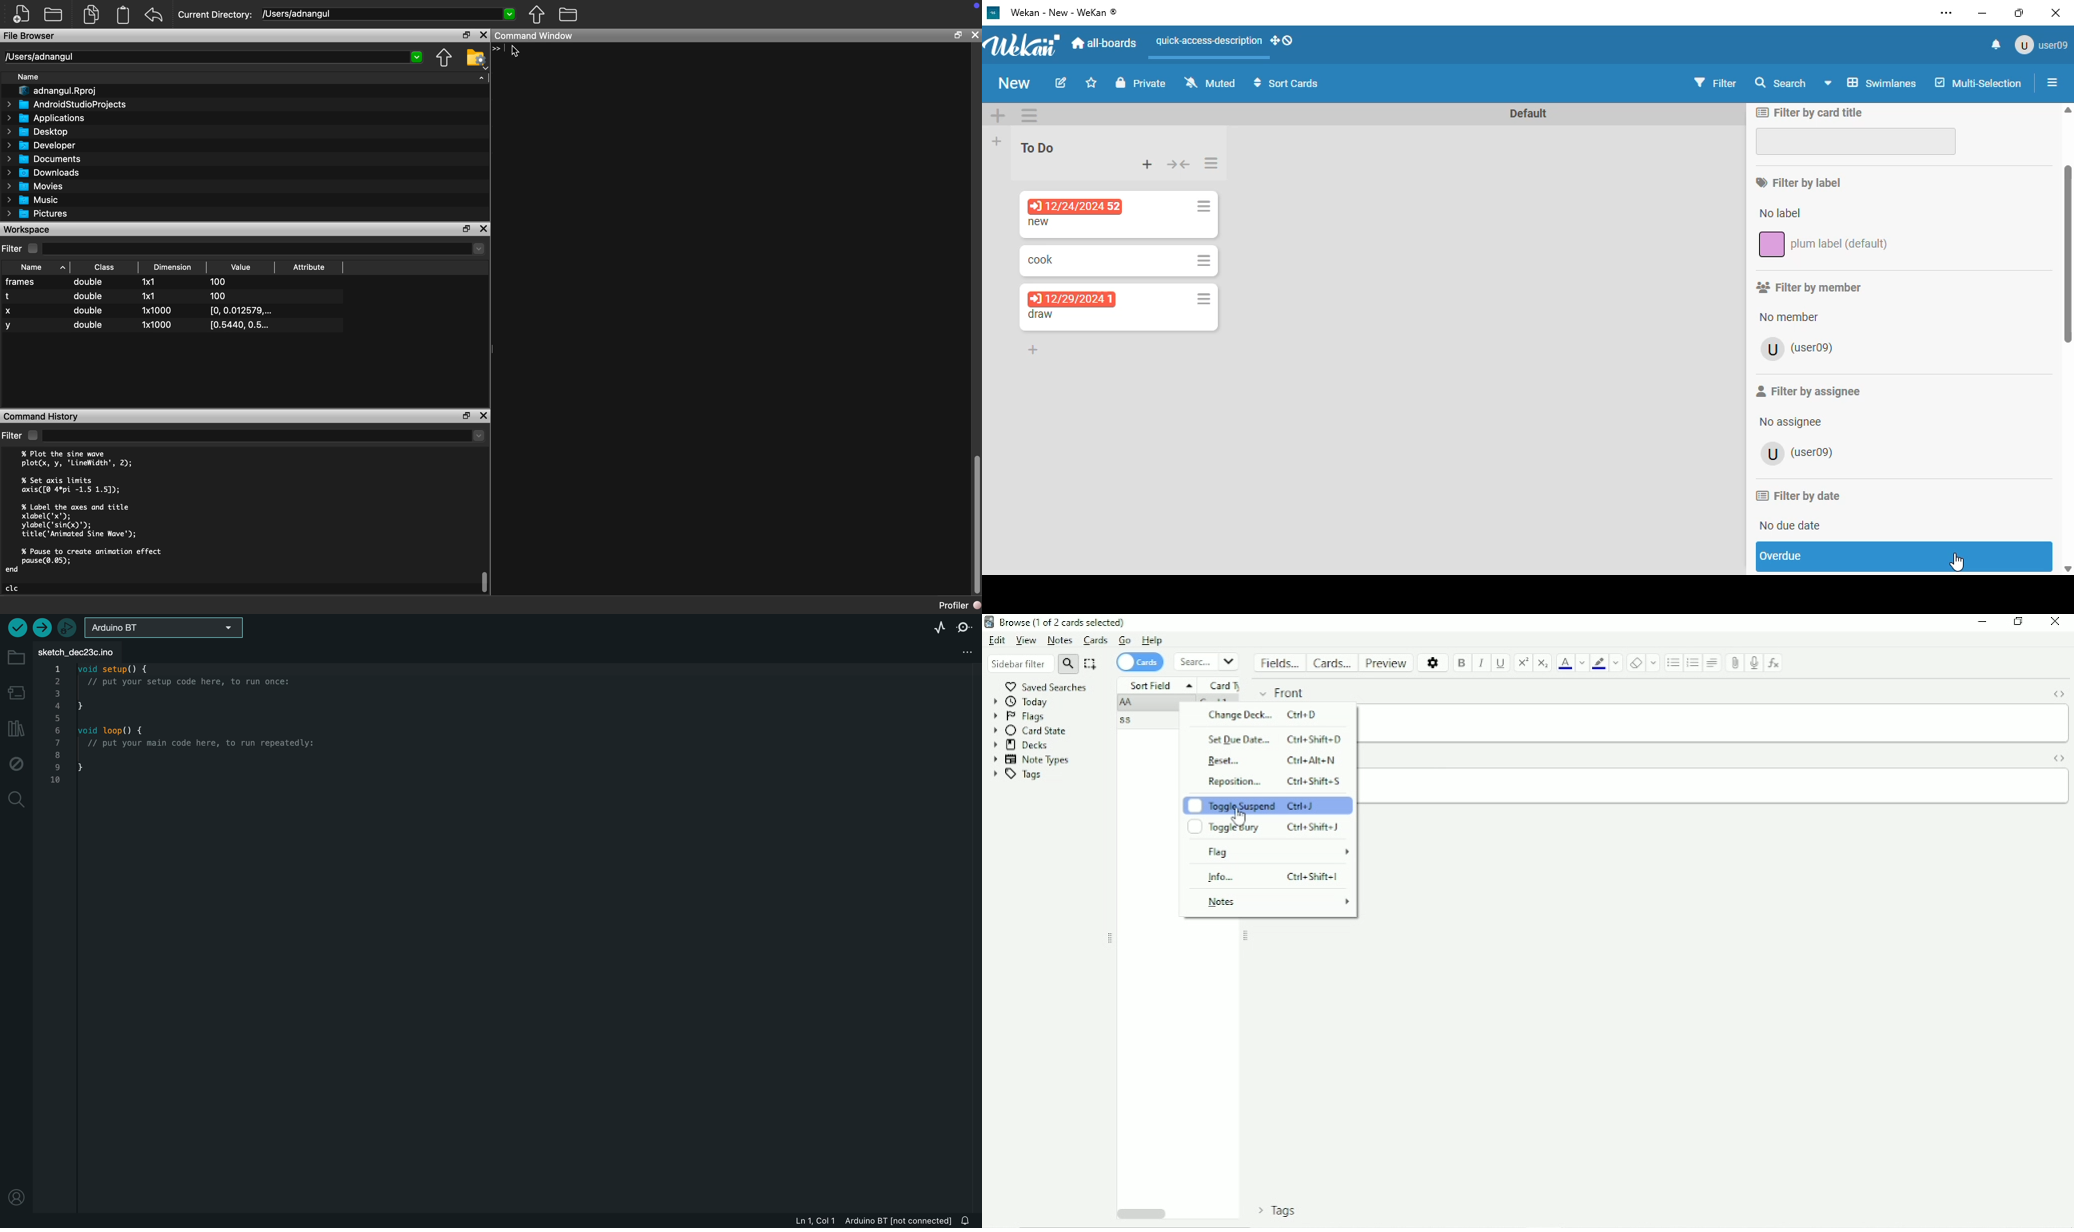 The image size is (2100, 1232). Describe the element at coordinates (1636, 663) in the screenshot. I see `Remove formatting` at that location.